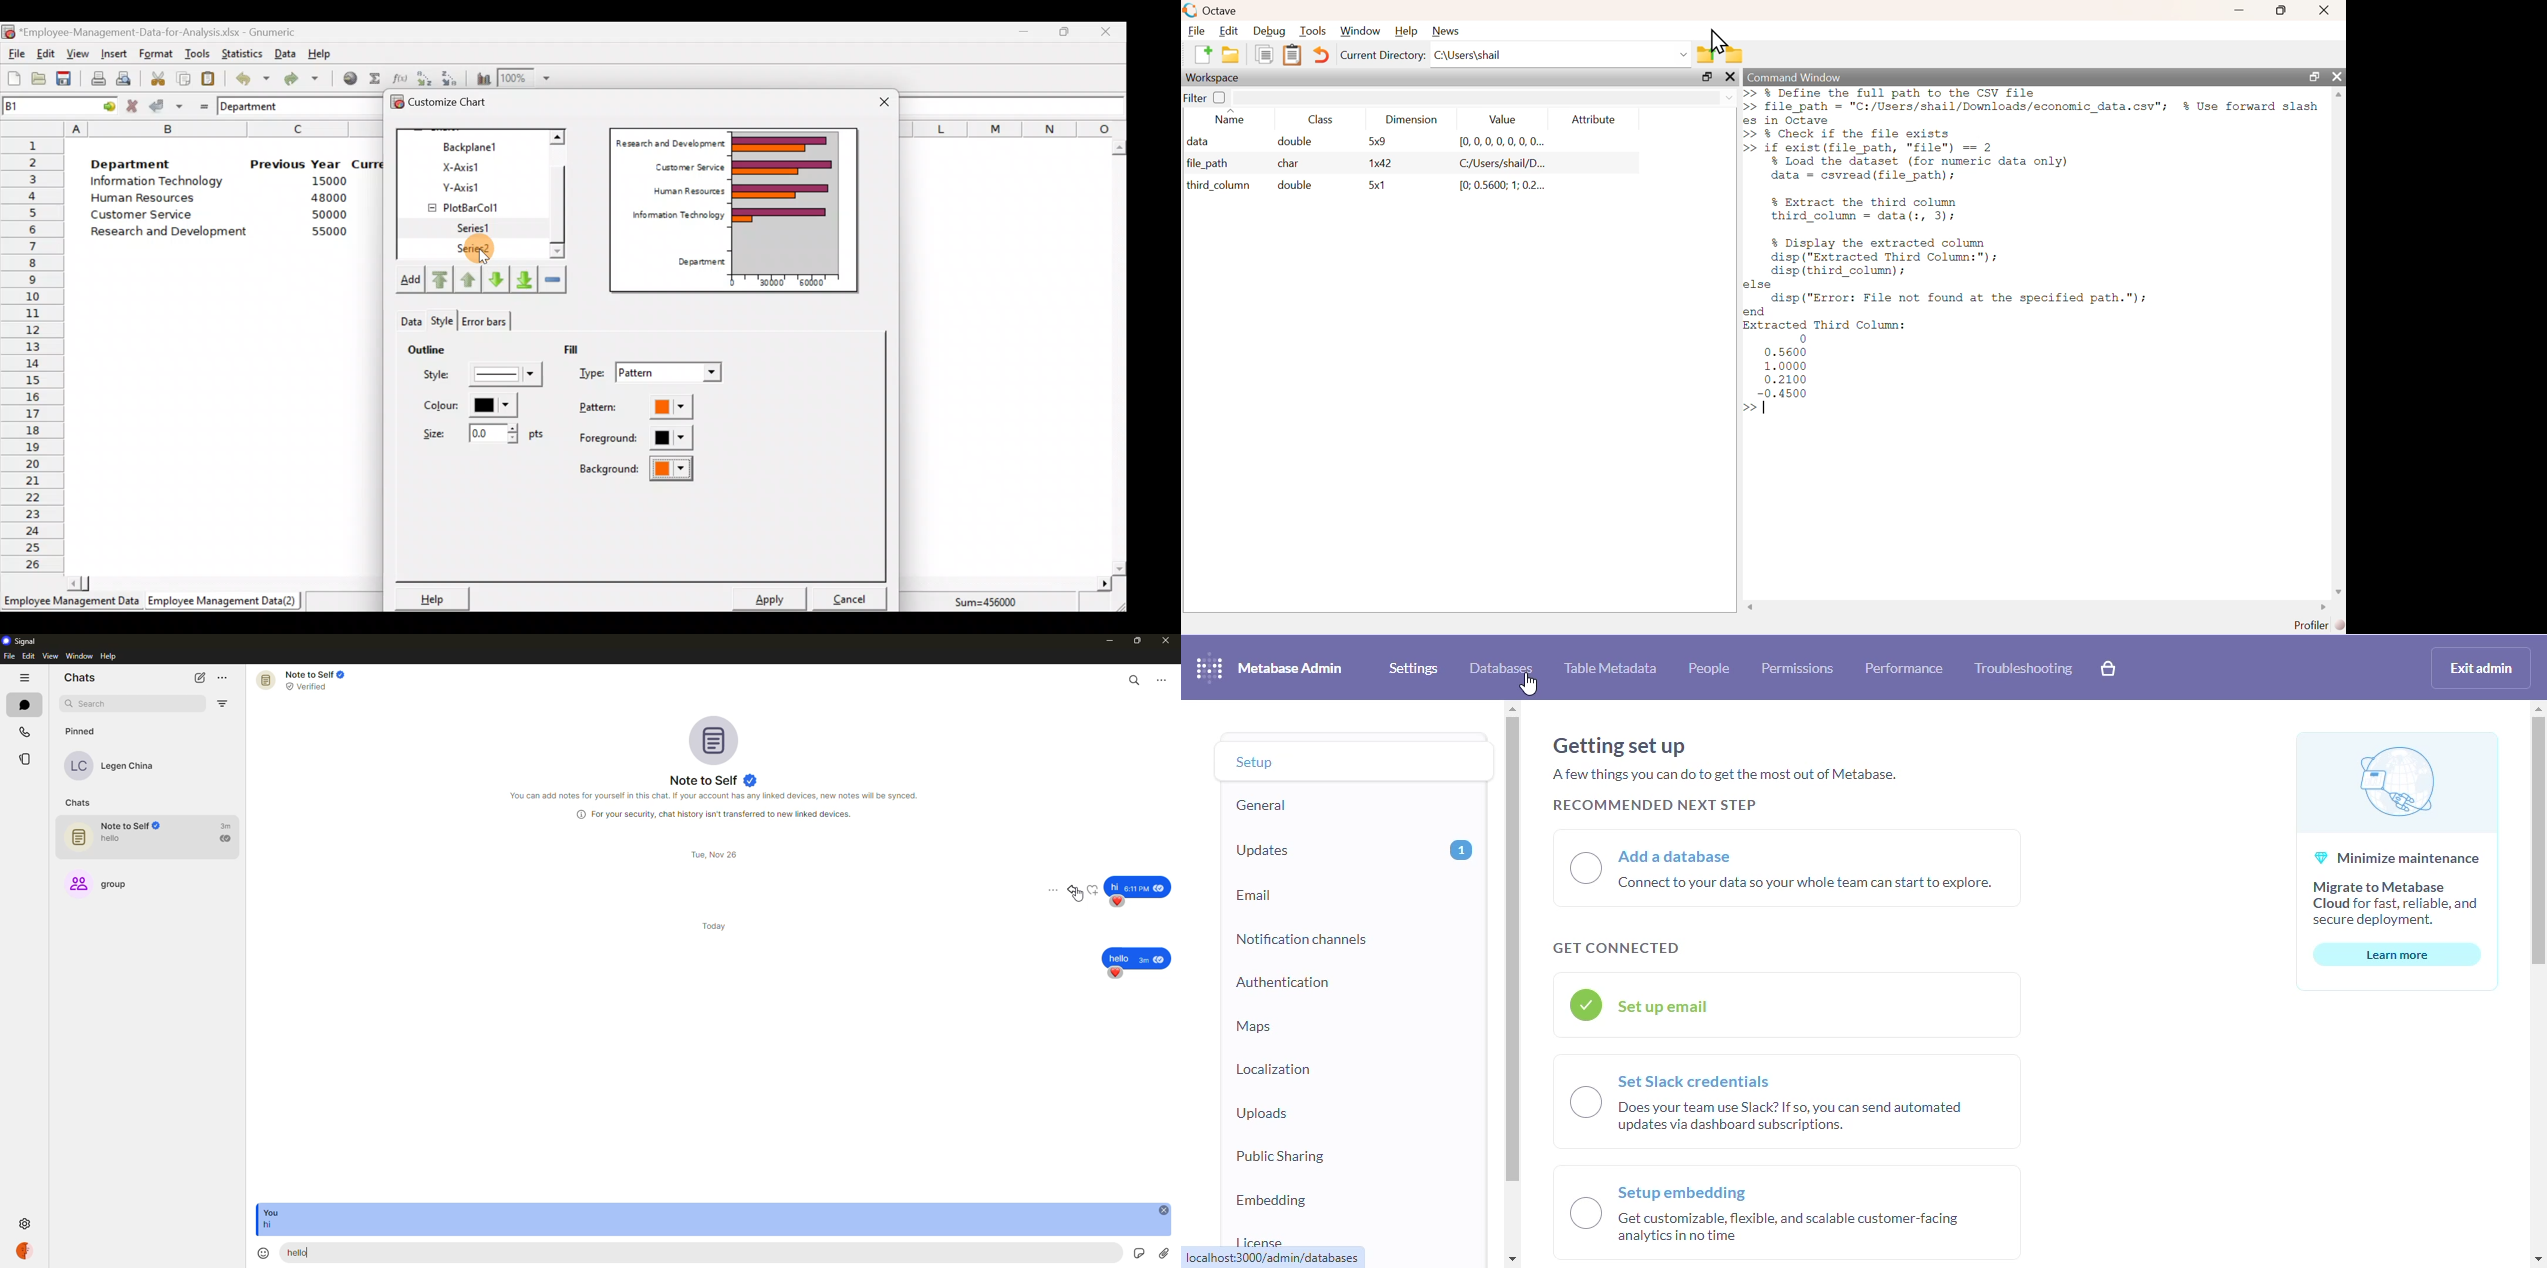 The height and width of the screenshot is (1288, 2548). I want to click on Print current file, so click(98, 78).